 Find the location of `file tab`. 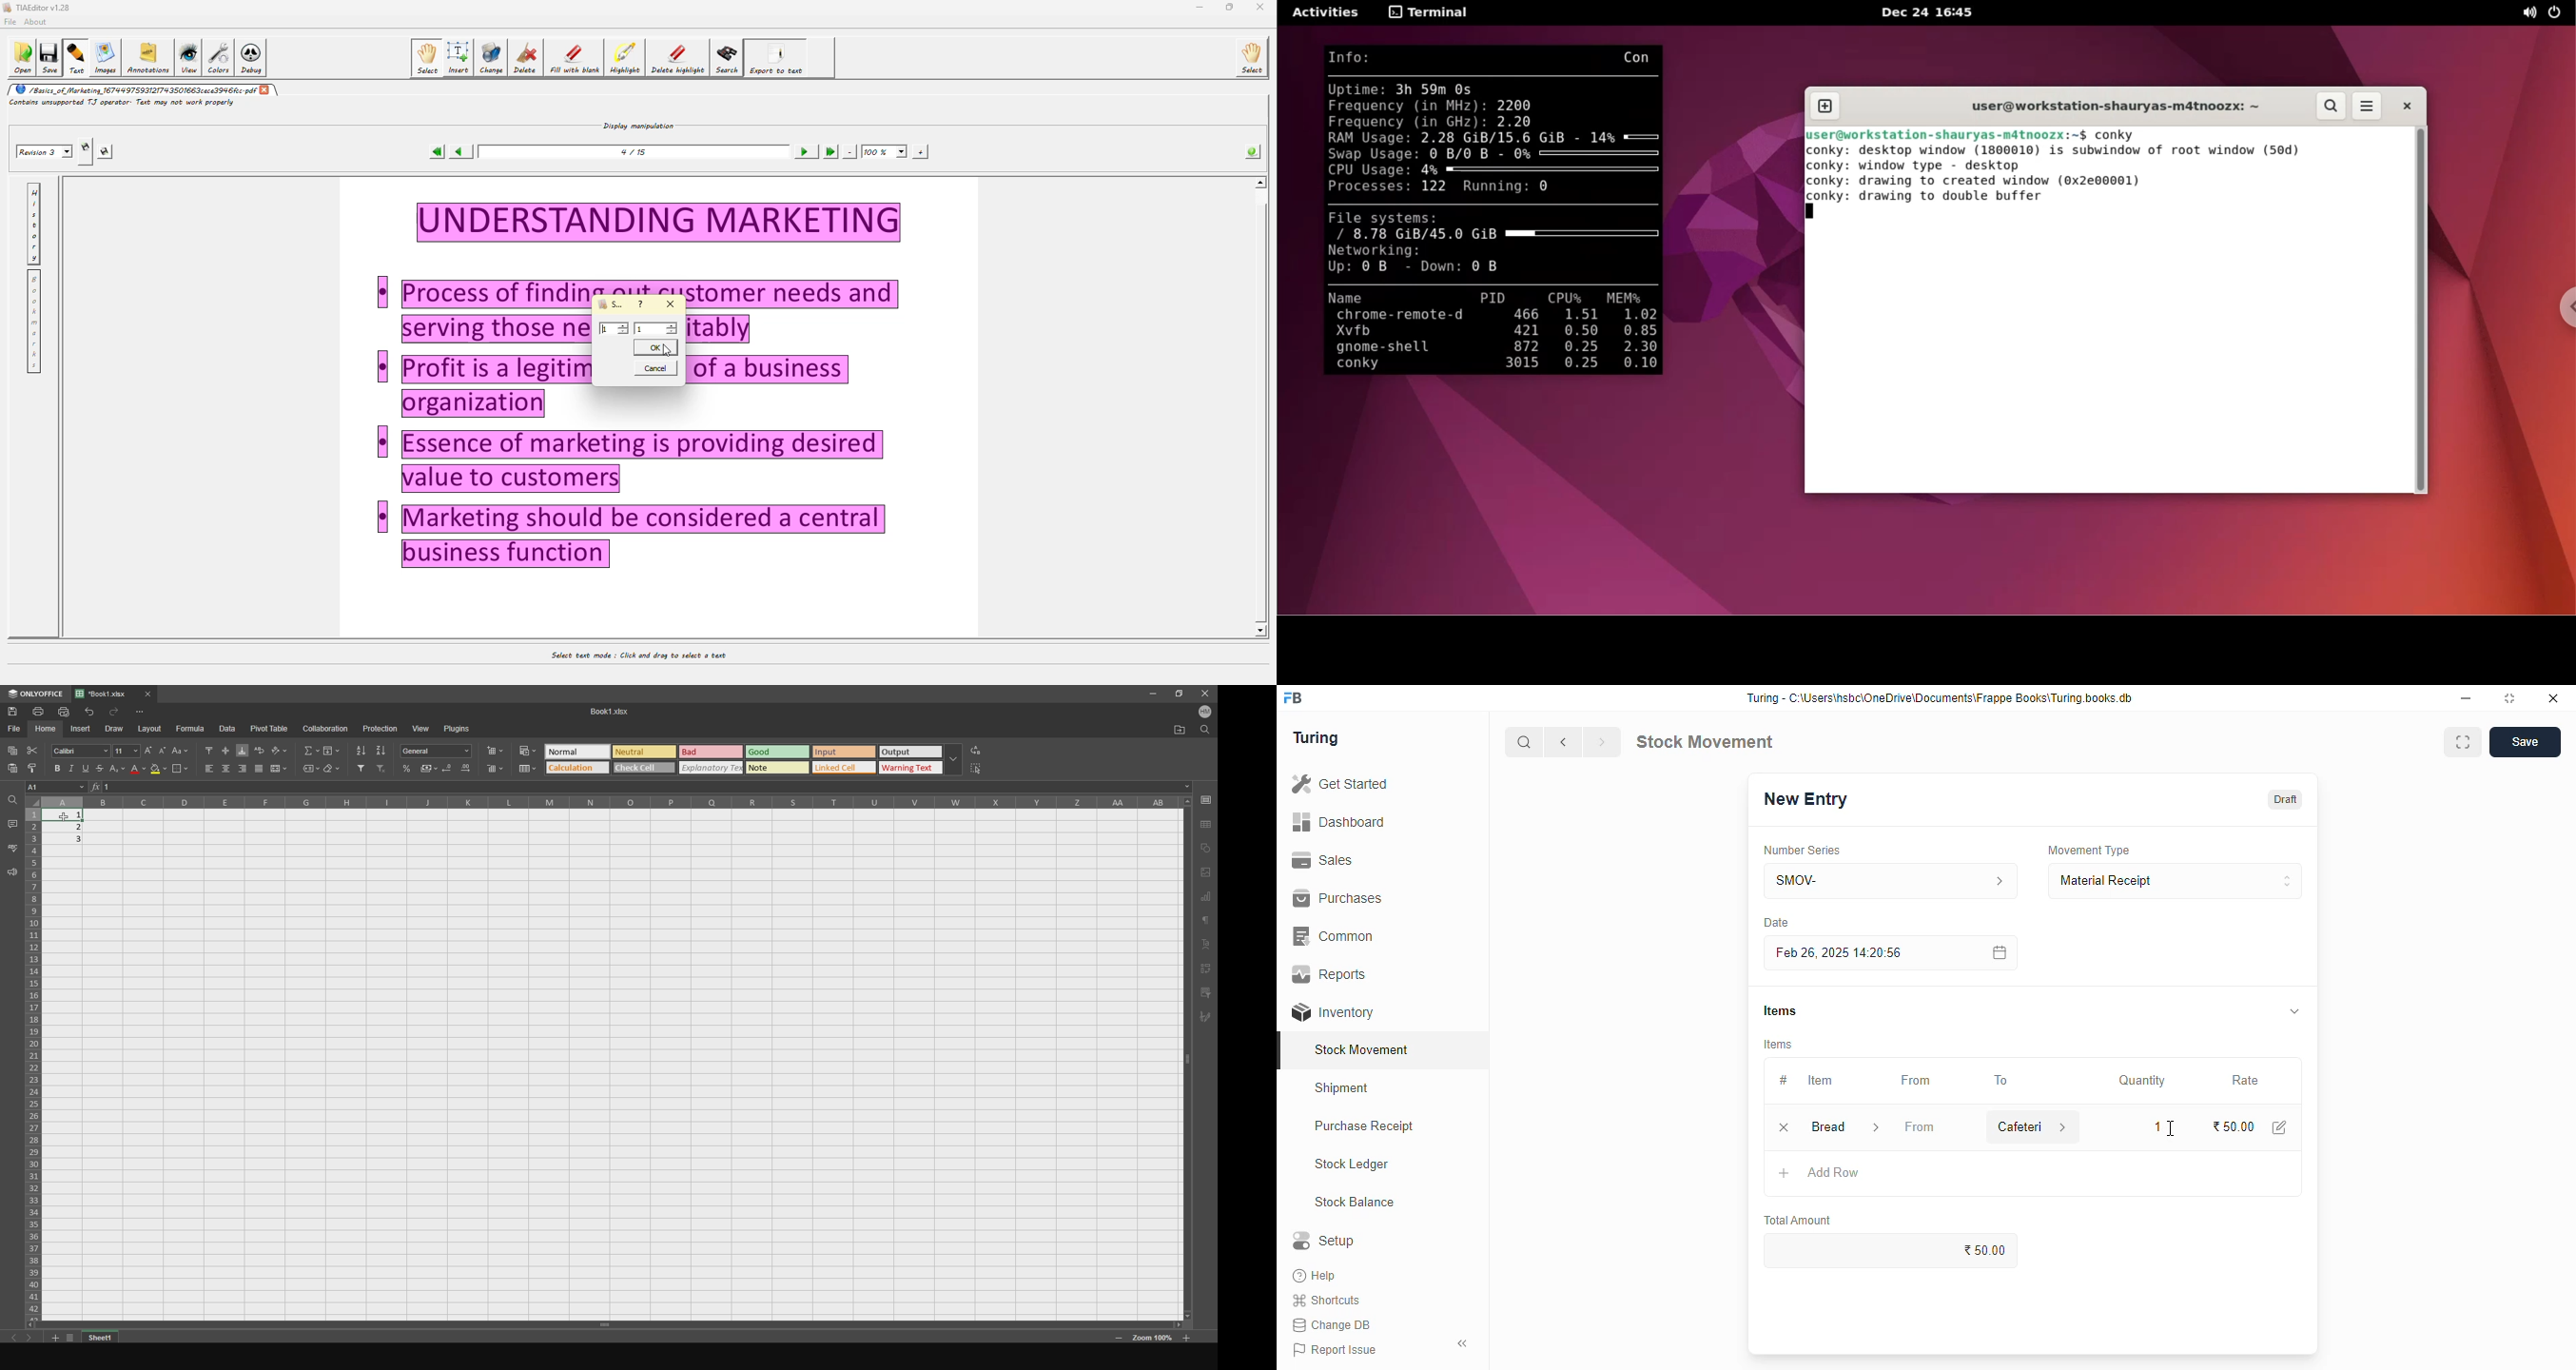

file tab is located at coordinates (129, 693).